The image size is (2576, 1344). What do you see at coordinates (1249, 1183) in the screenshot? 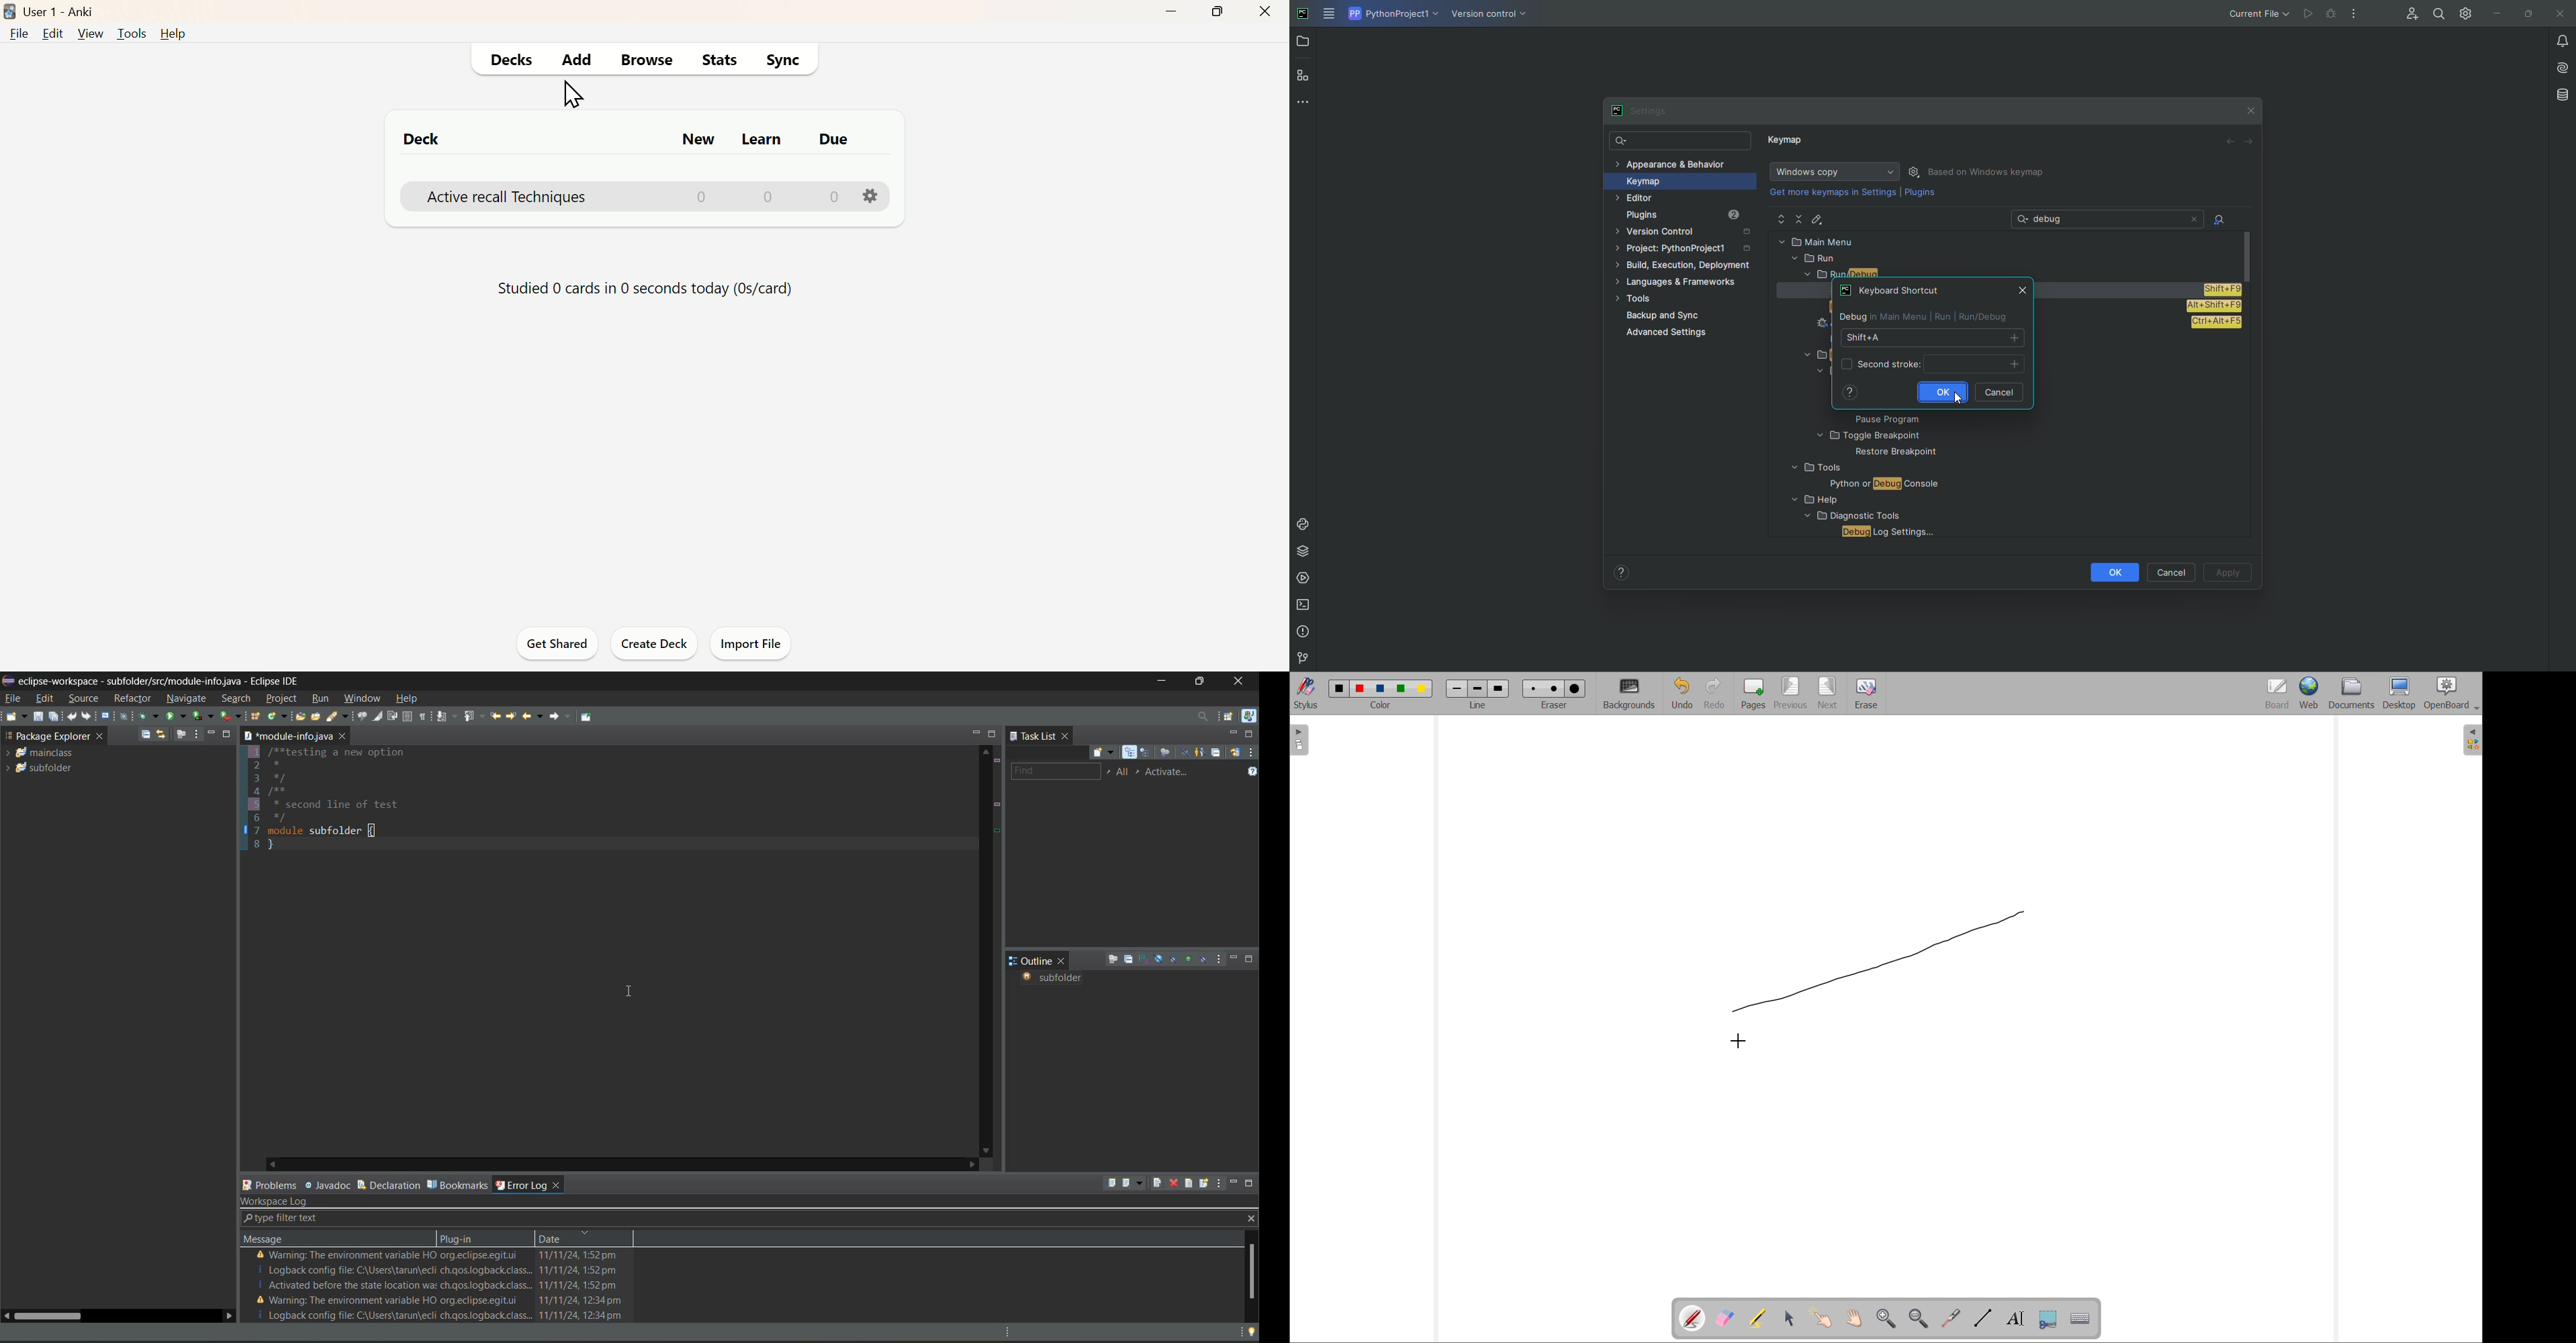
I see `maximize` at bounding box center [1249, 1183].